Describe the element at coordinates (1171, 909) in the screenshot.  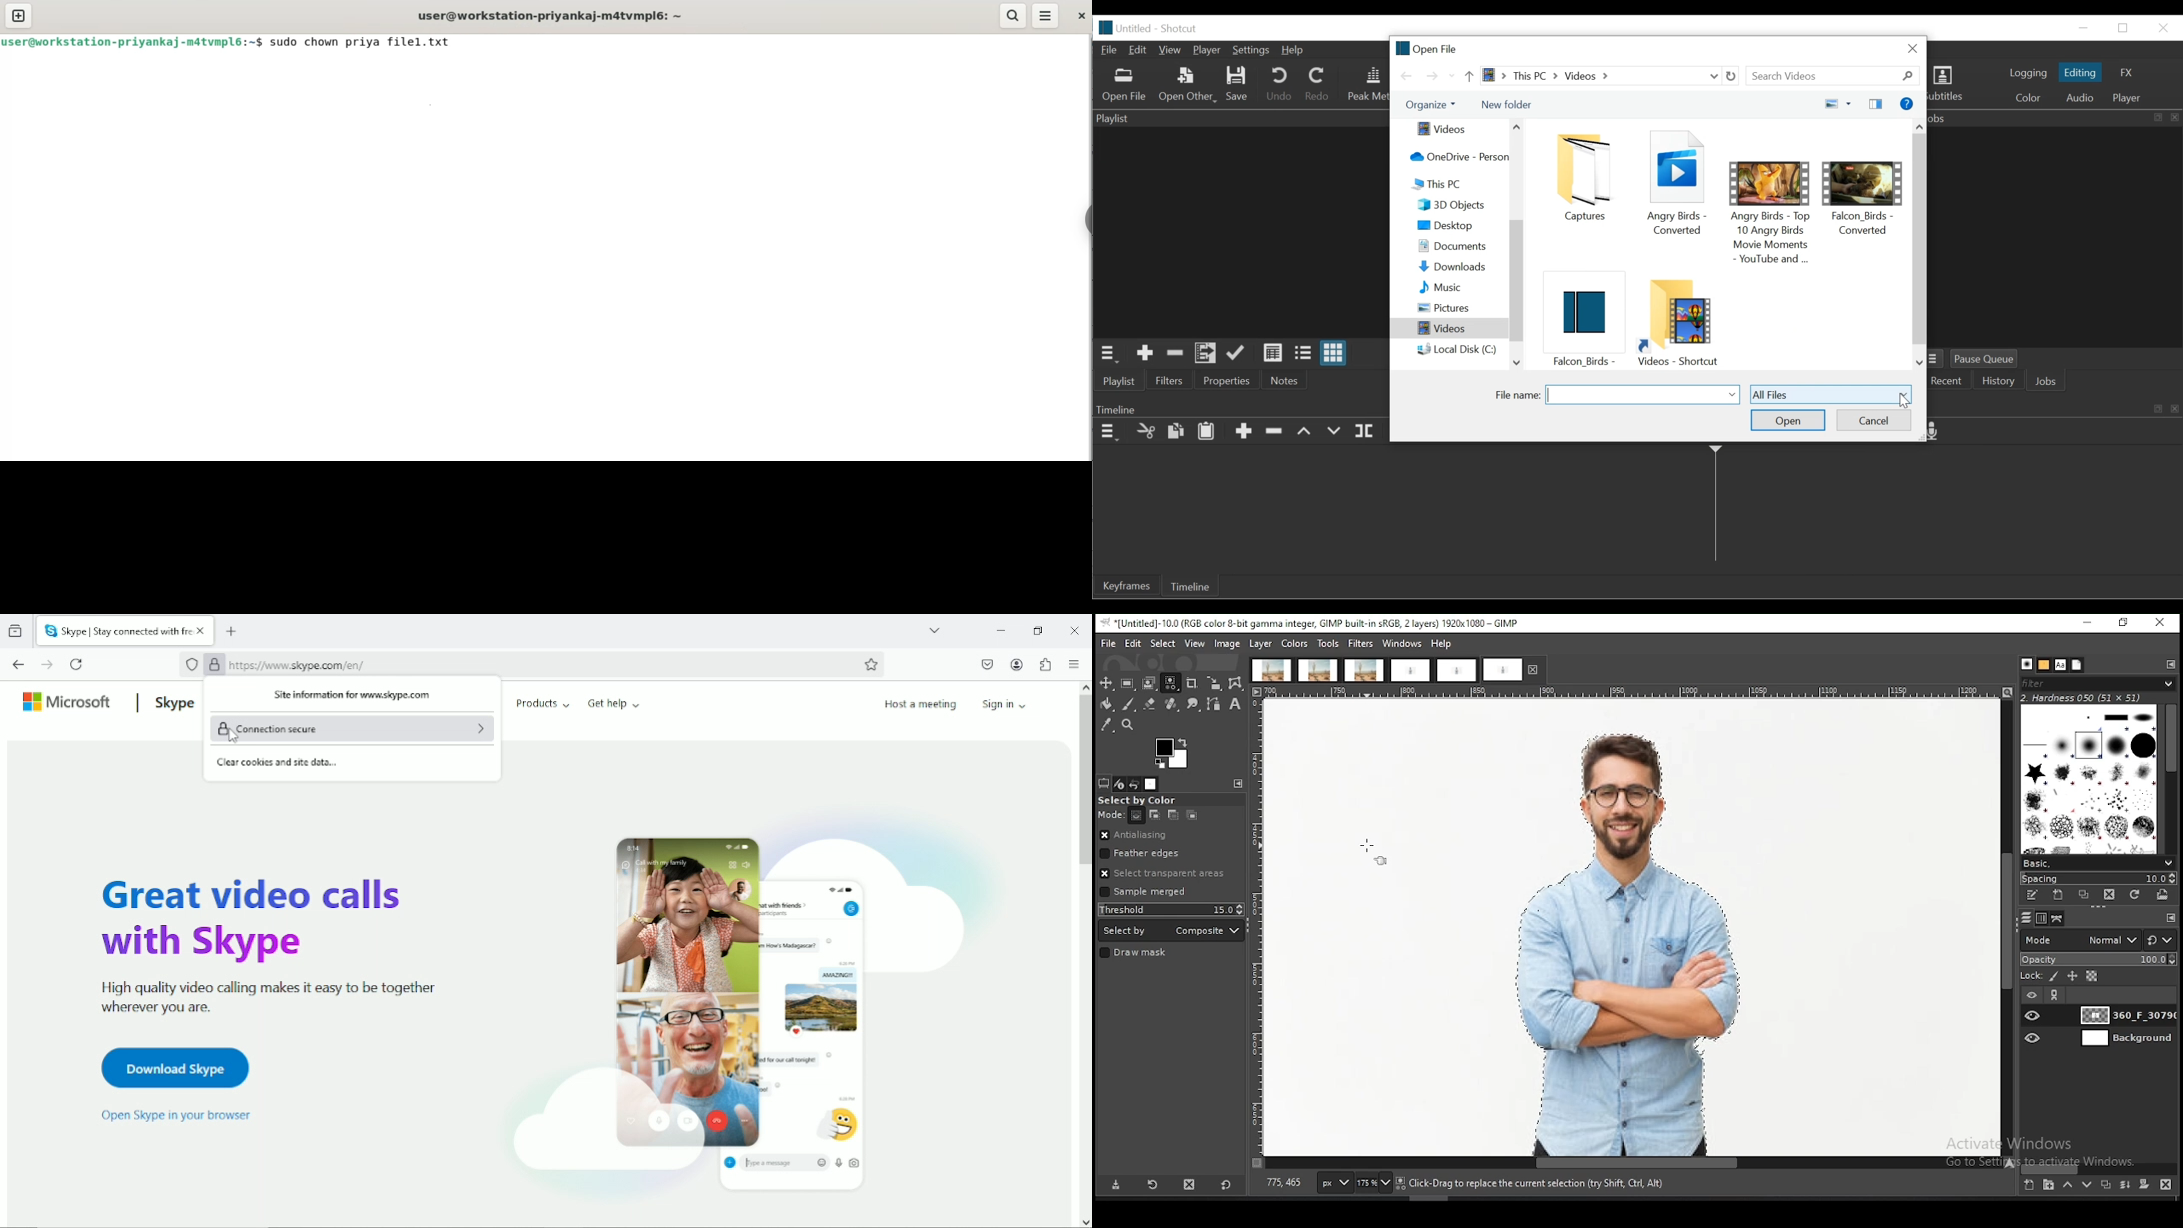
I see `threshold` at that location.